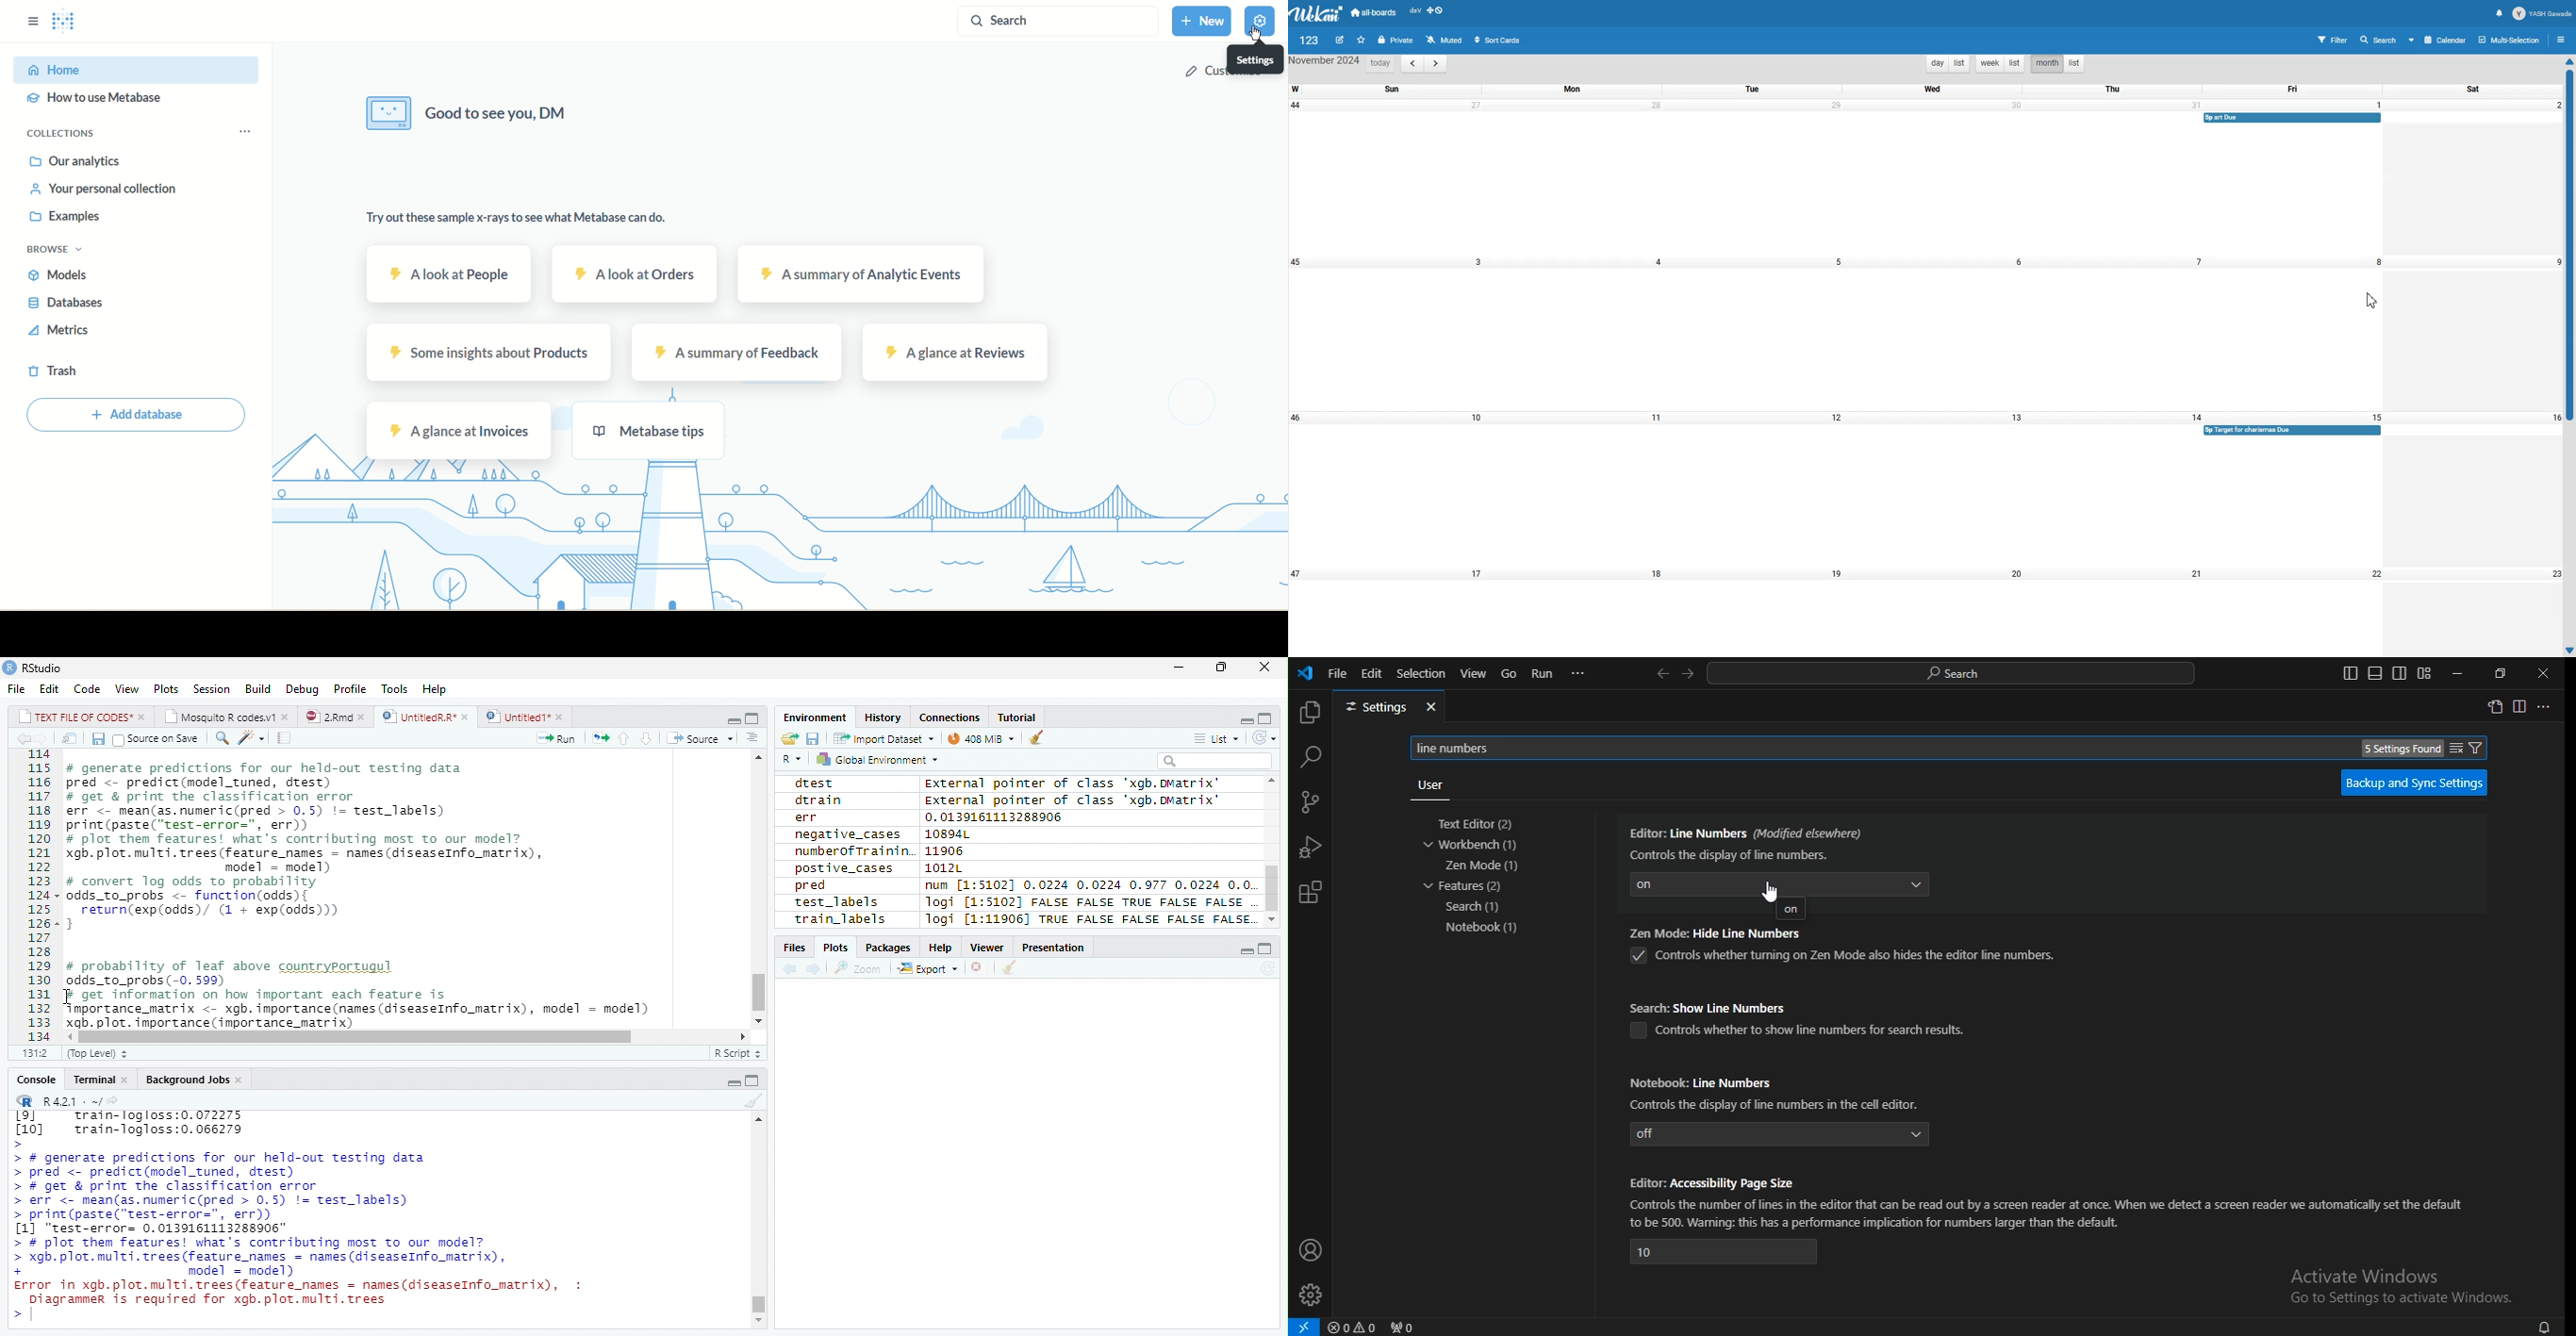  I want to click on a summary of feedback, so click(734, 354).